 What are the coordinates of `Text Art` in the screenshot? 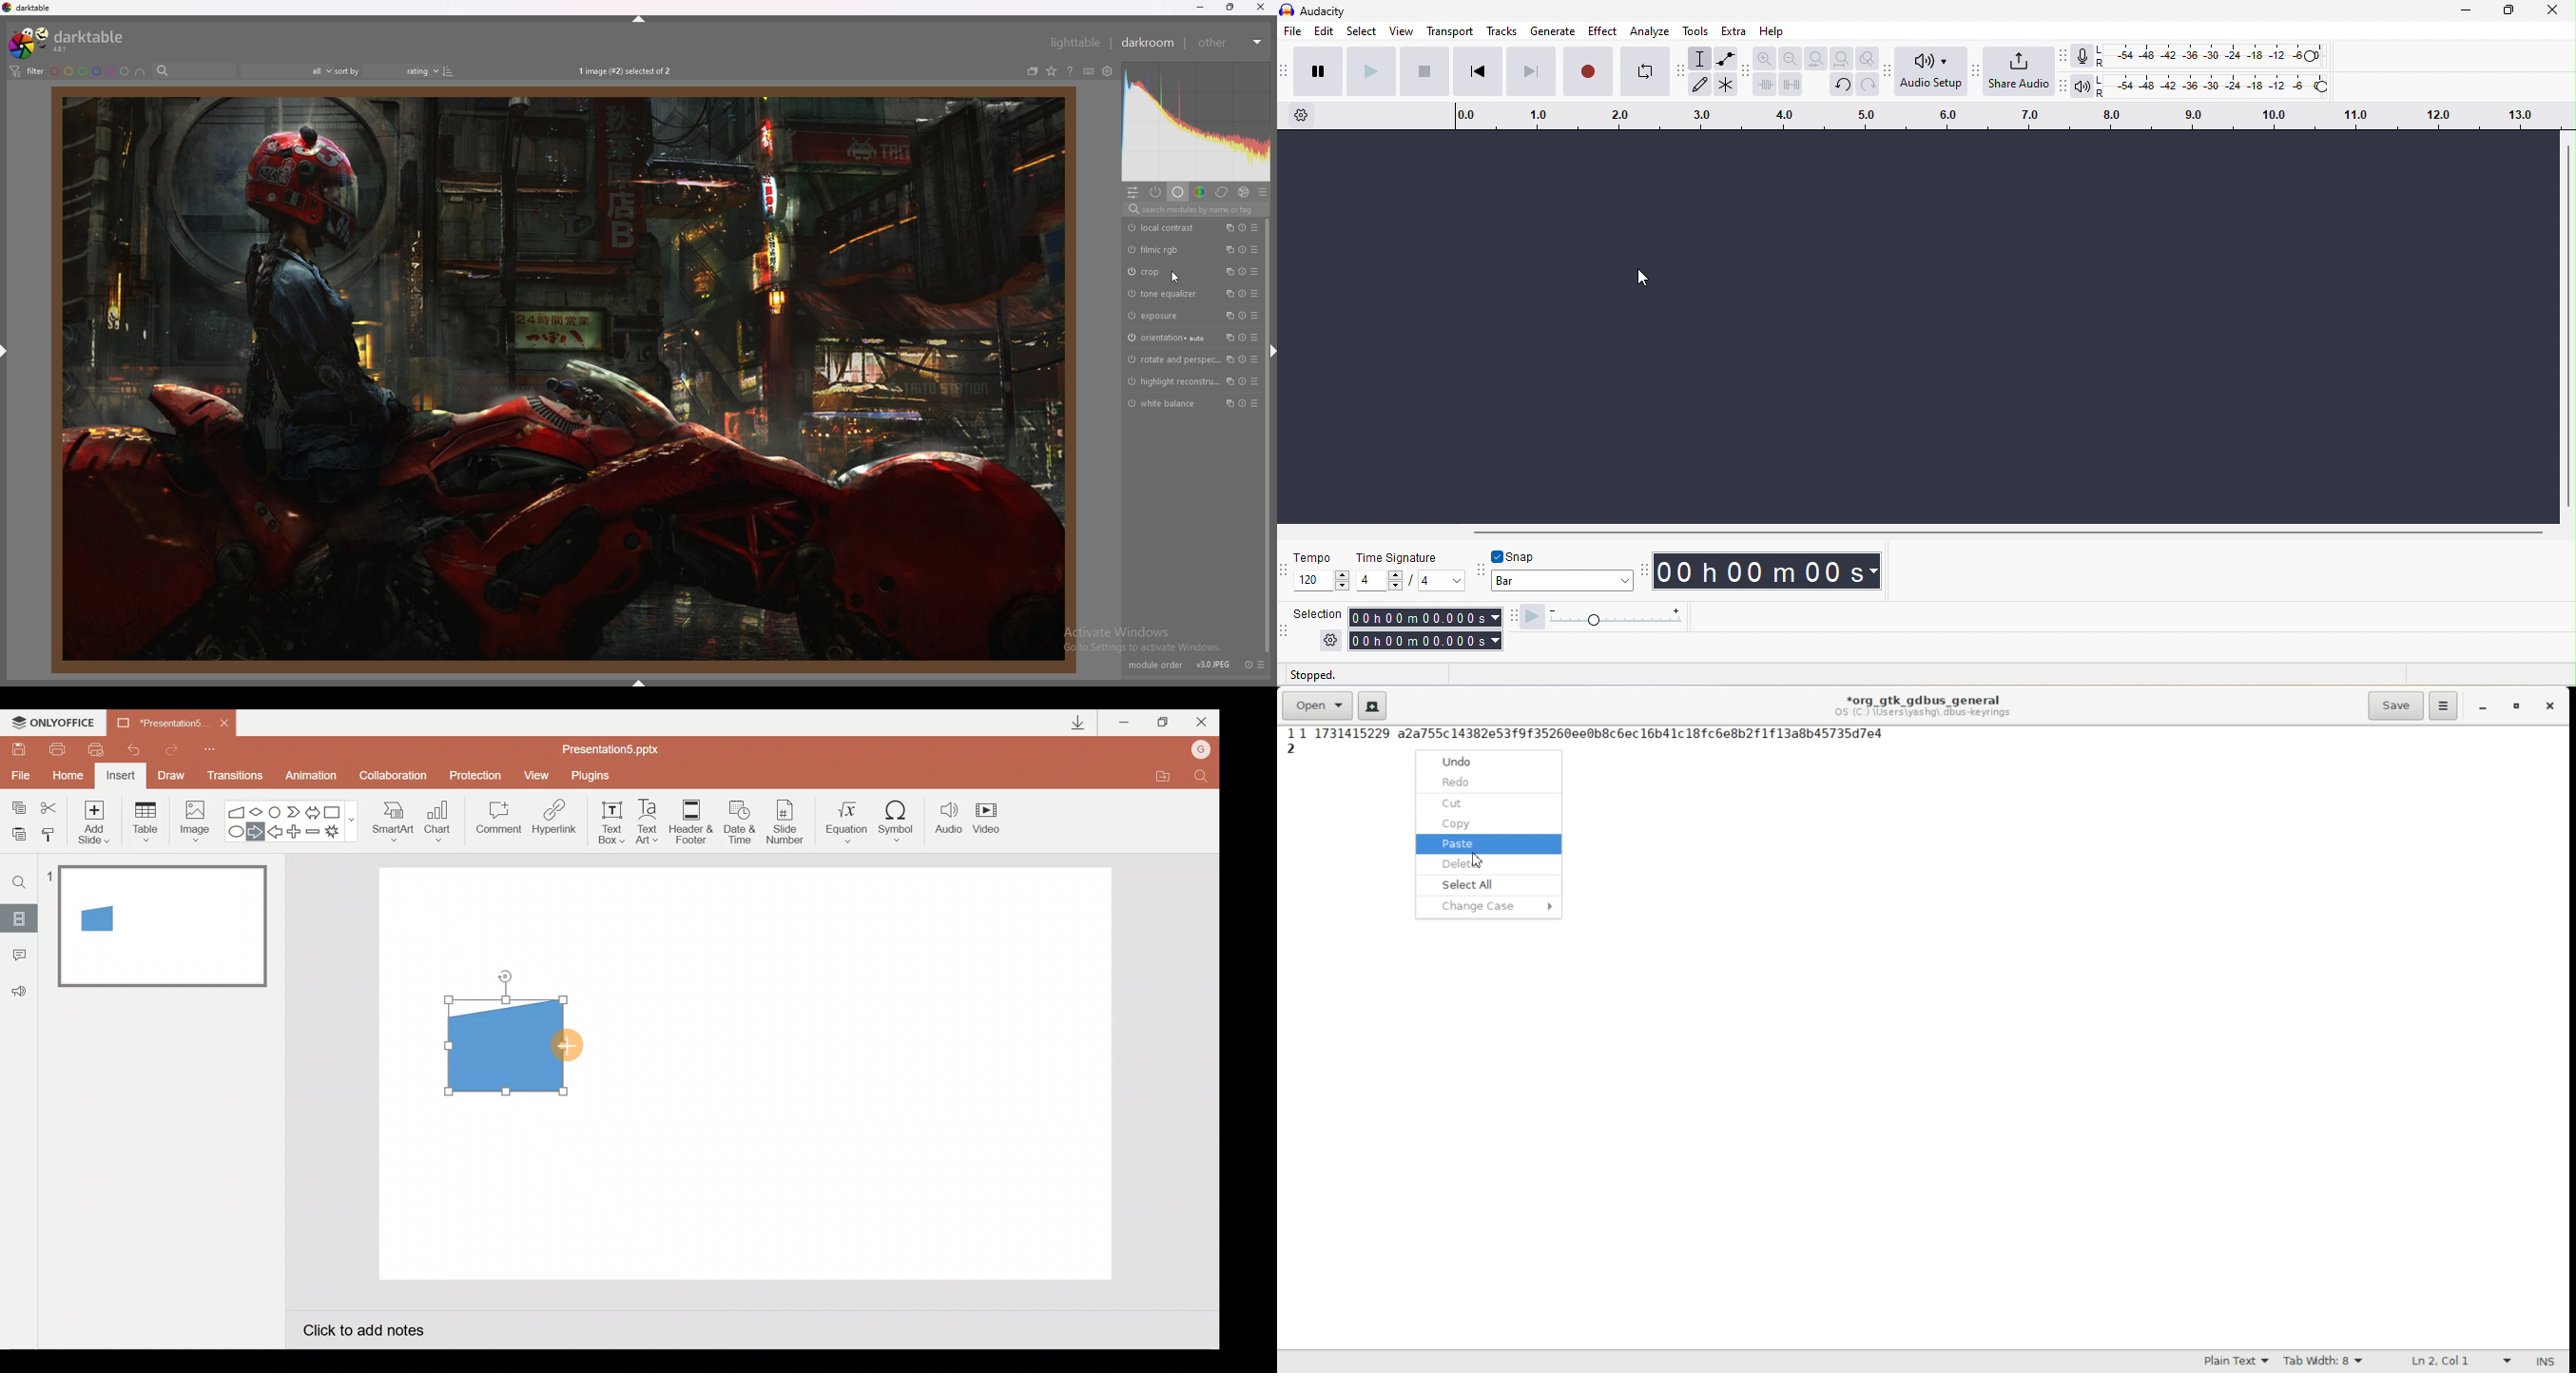 It's located at (651, 821).